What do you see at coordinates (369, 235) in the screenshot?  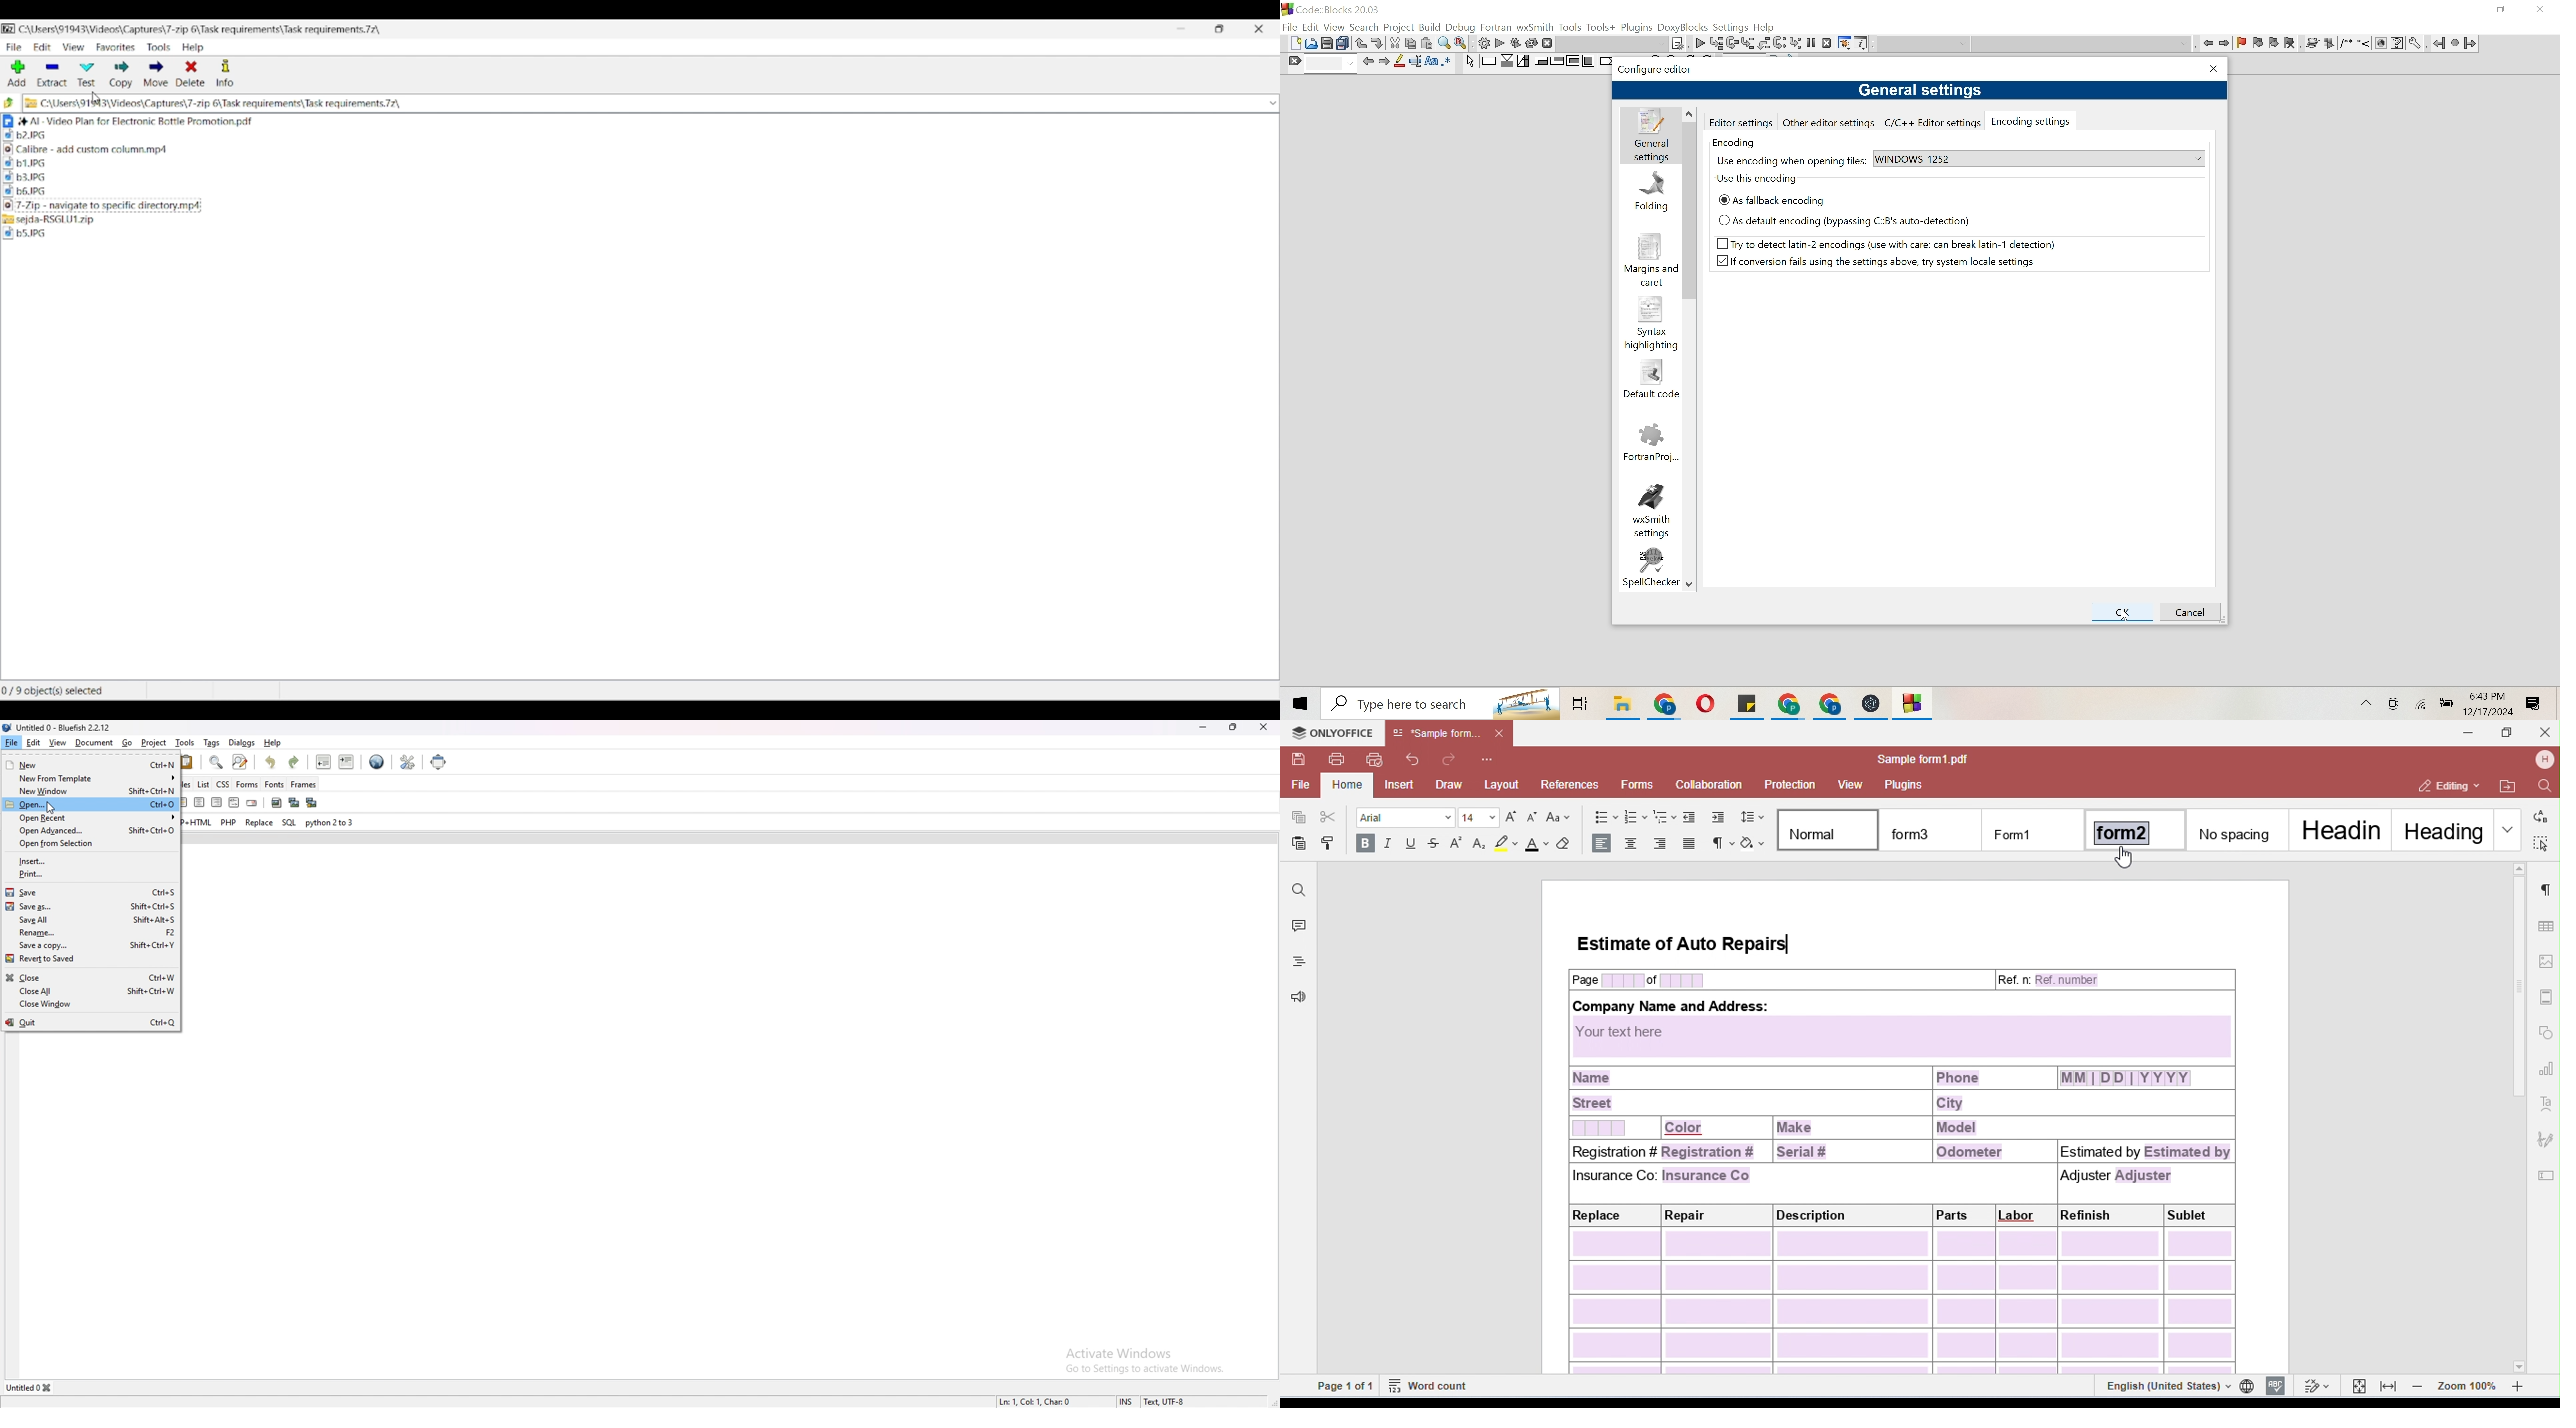 I see `file 9 and type` at bounding box center [369, 235].